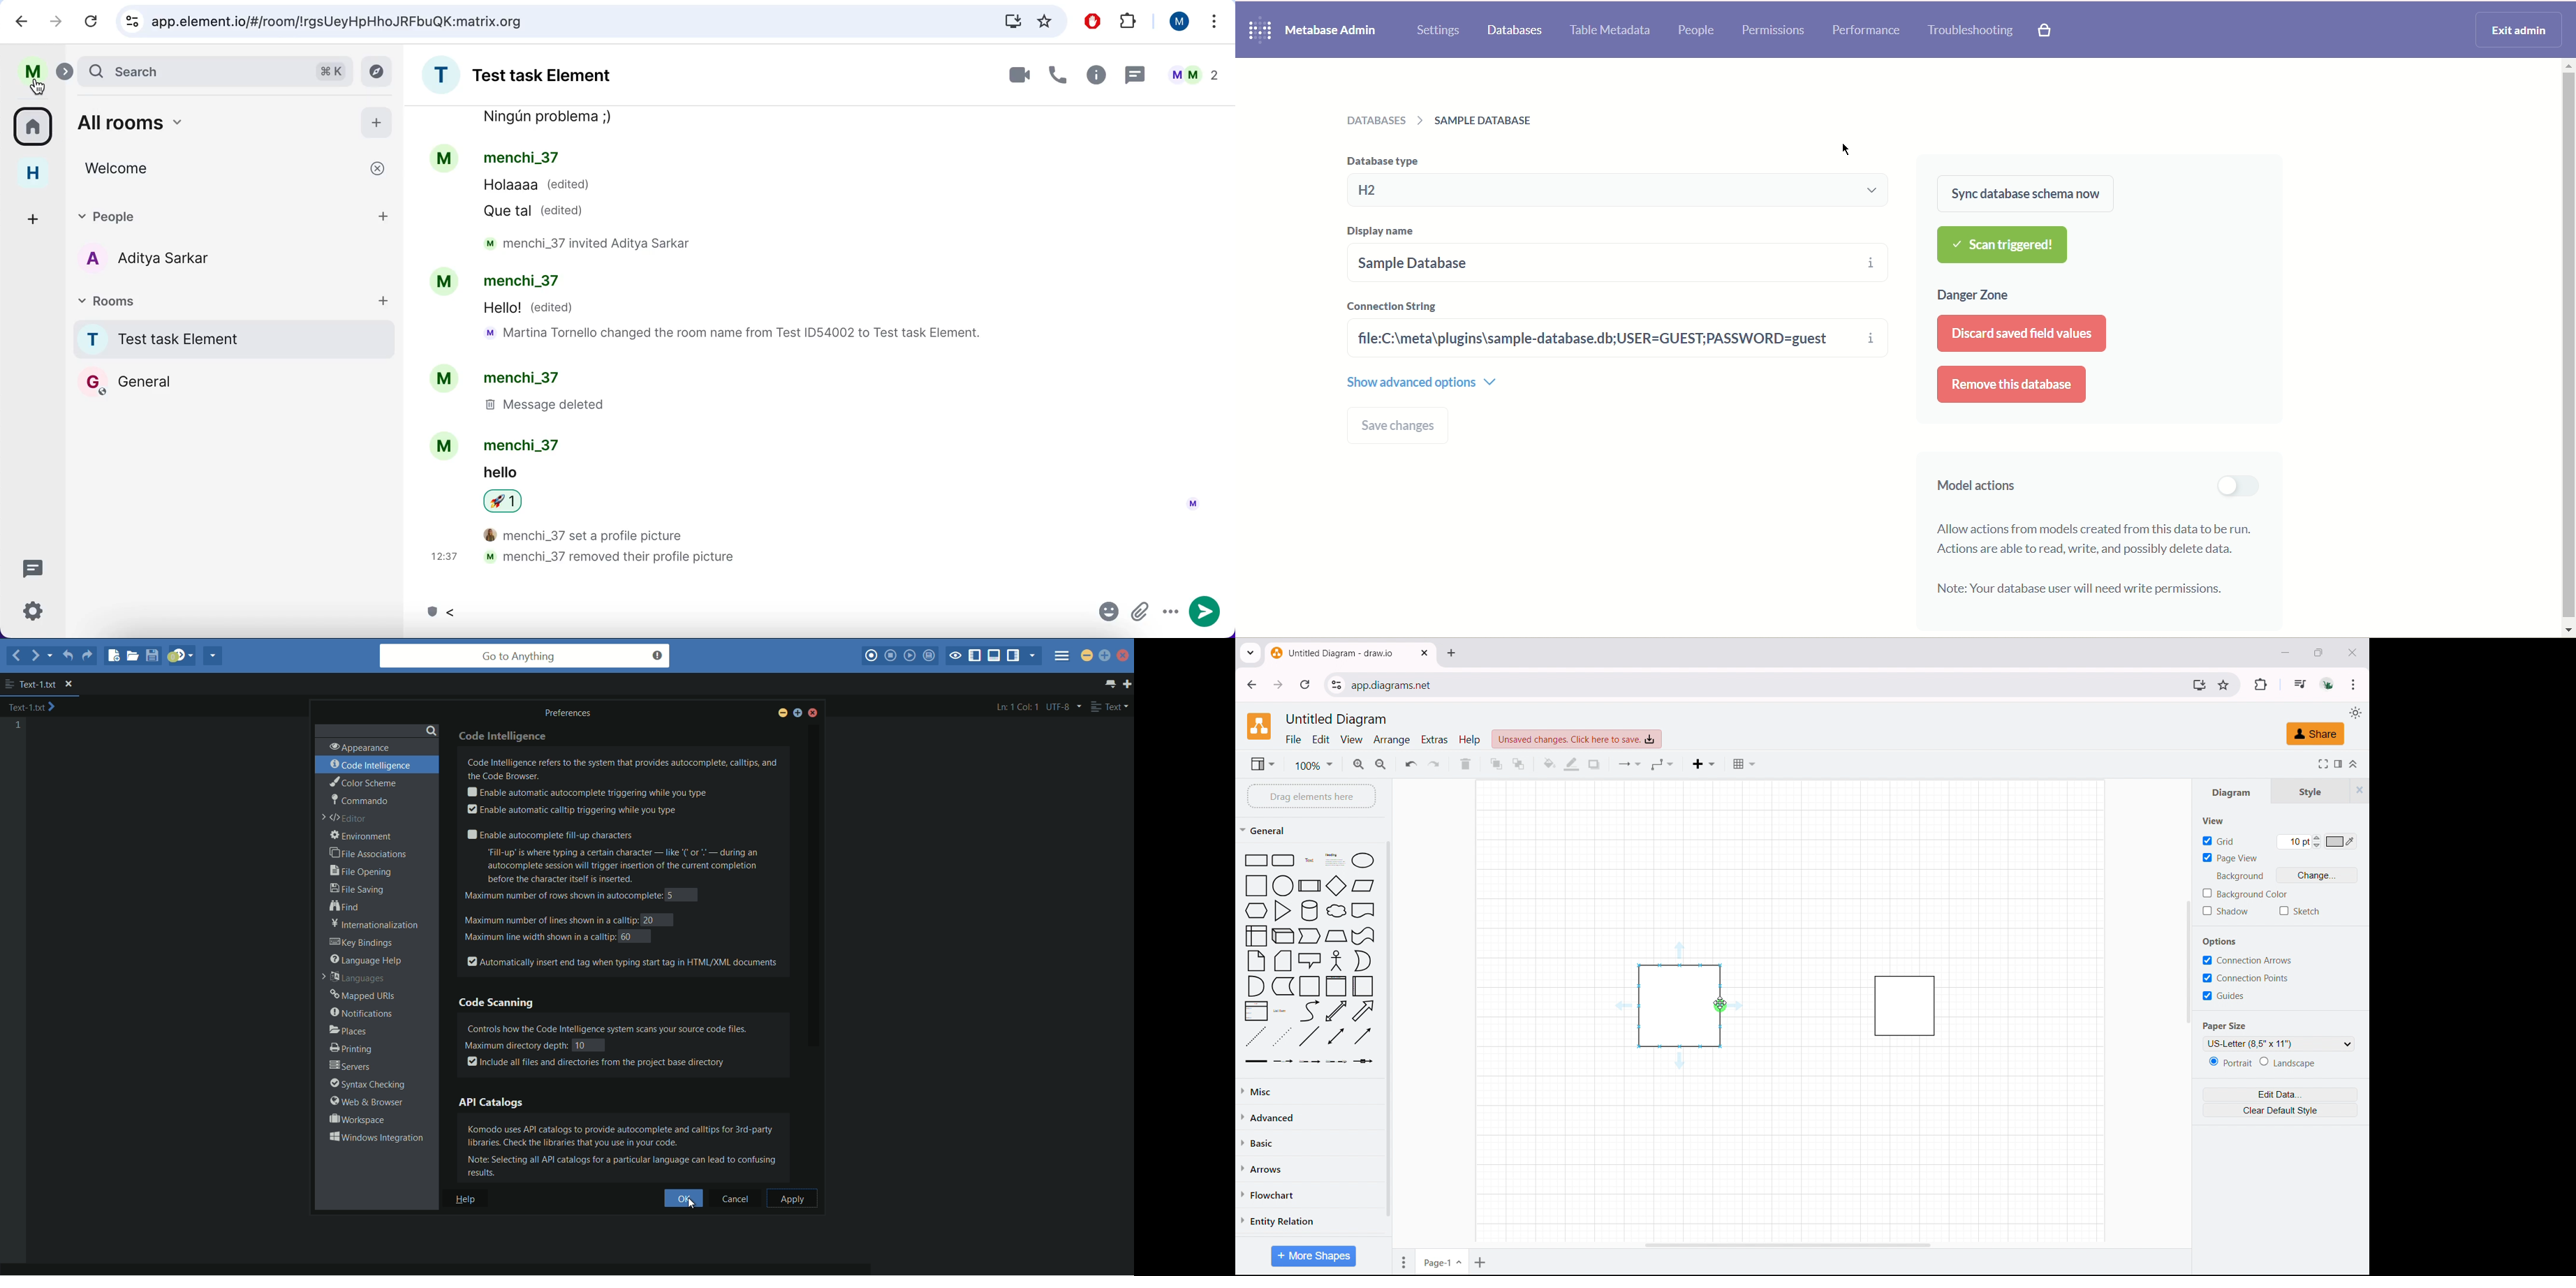 The image size is (2576, 1288). What do you see at coordinates (2230, 1062) in the screenshot?
I see `portrait` at bounding box center [2230, 1062].